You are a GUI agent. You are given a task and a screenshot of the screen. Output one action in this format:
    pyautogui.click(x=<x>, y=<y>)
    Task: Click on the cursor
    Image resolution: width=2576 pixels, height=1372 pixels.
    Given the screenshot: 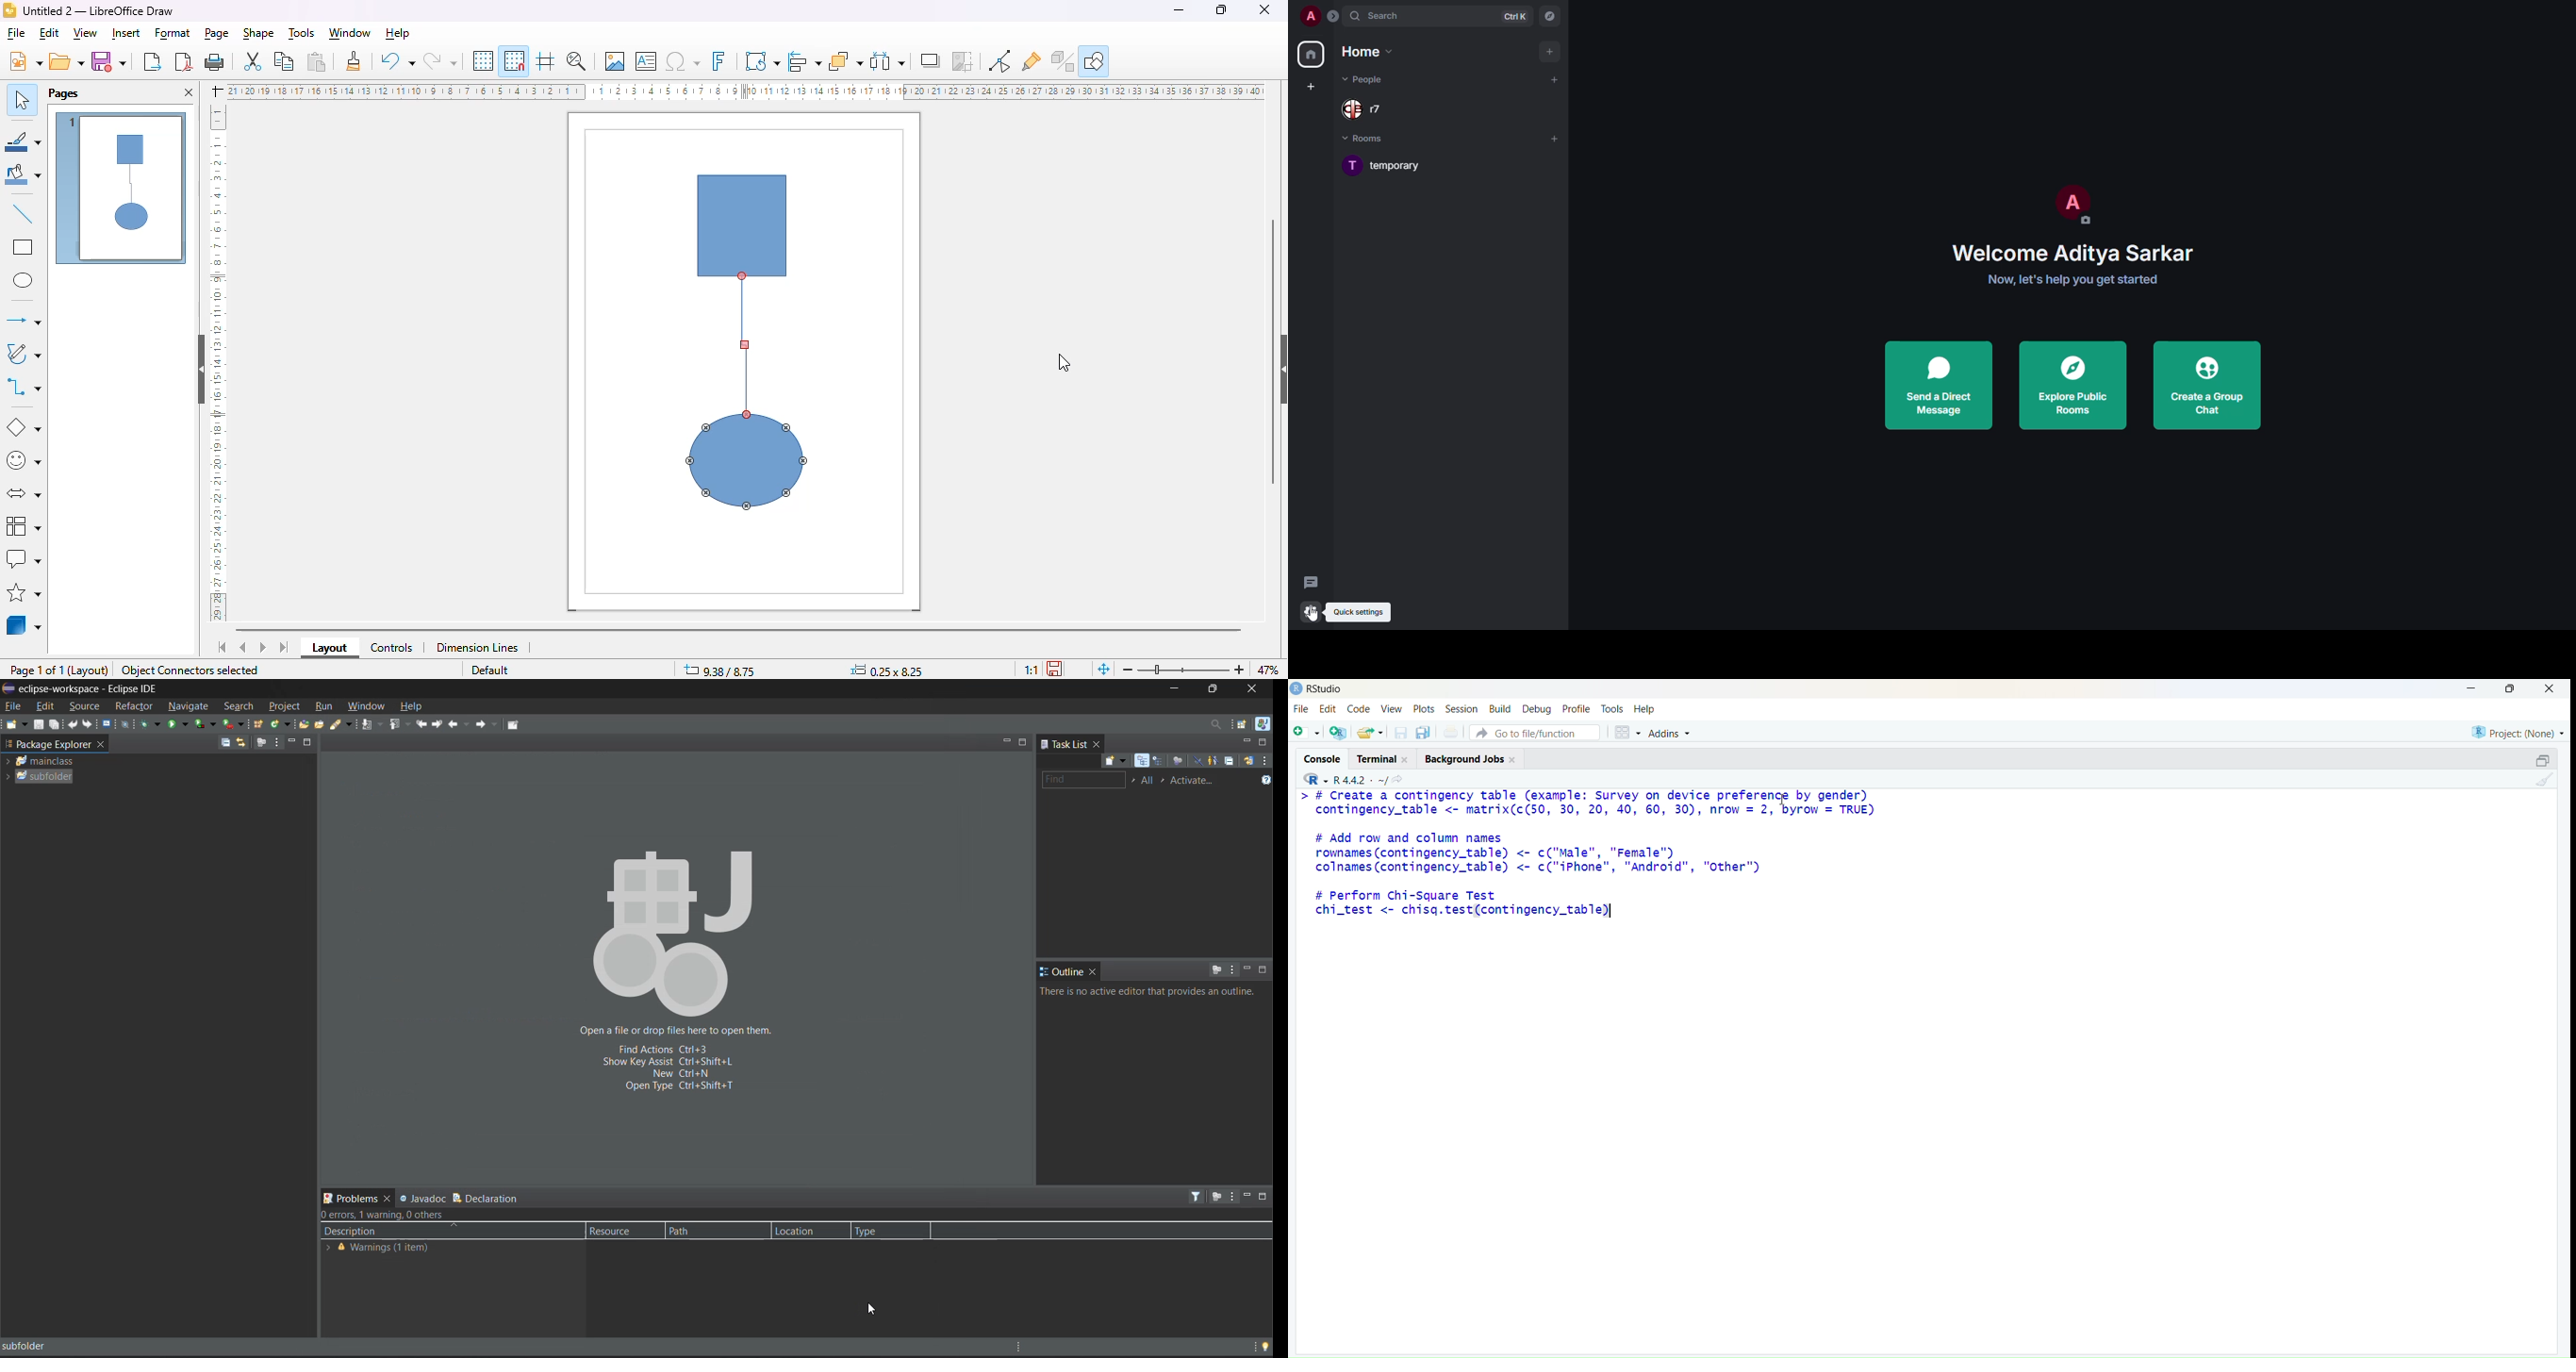 What is the action you would take?
    pyautogui.click(x=1783, y=799)
    